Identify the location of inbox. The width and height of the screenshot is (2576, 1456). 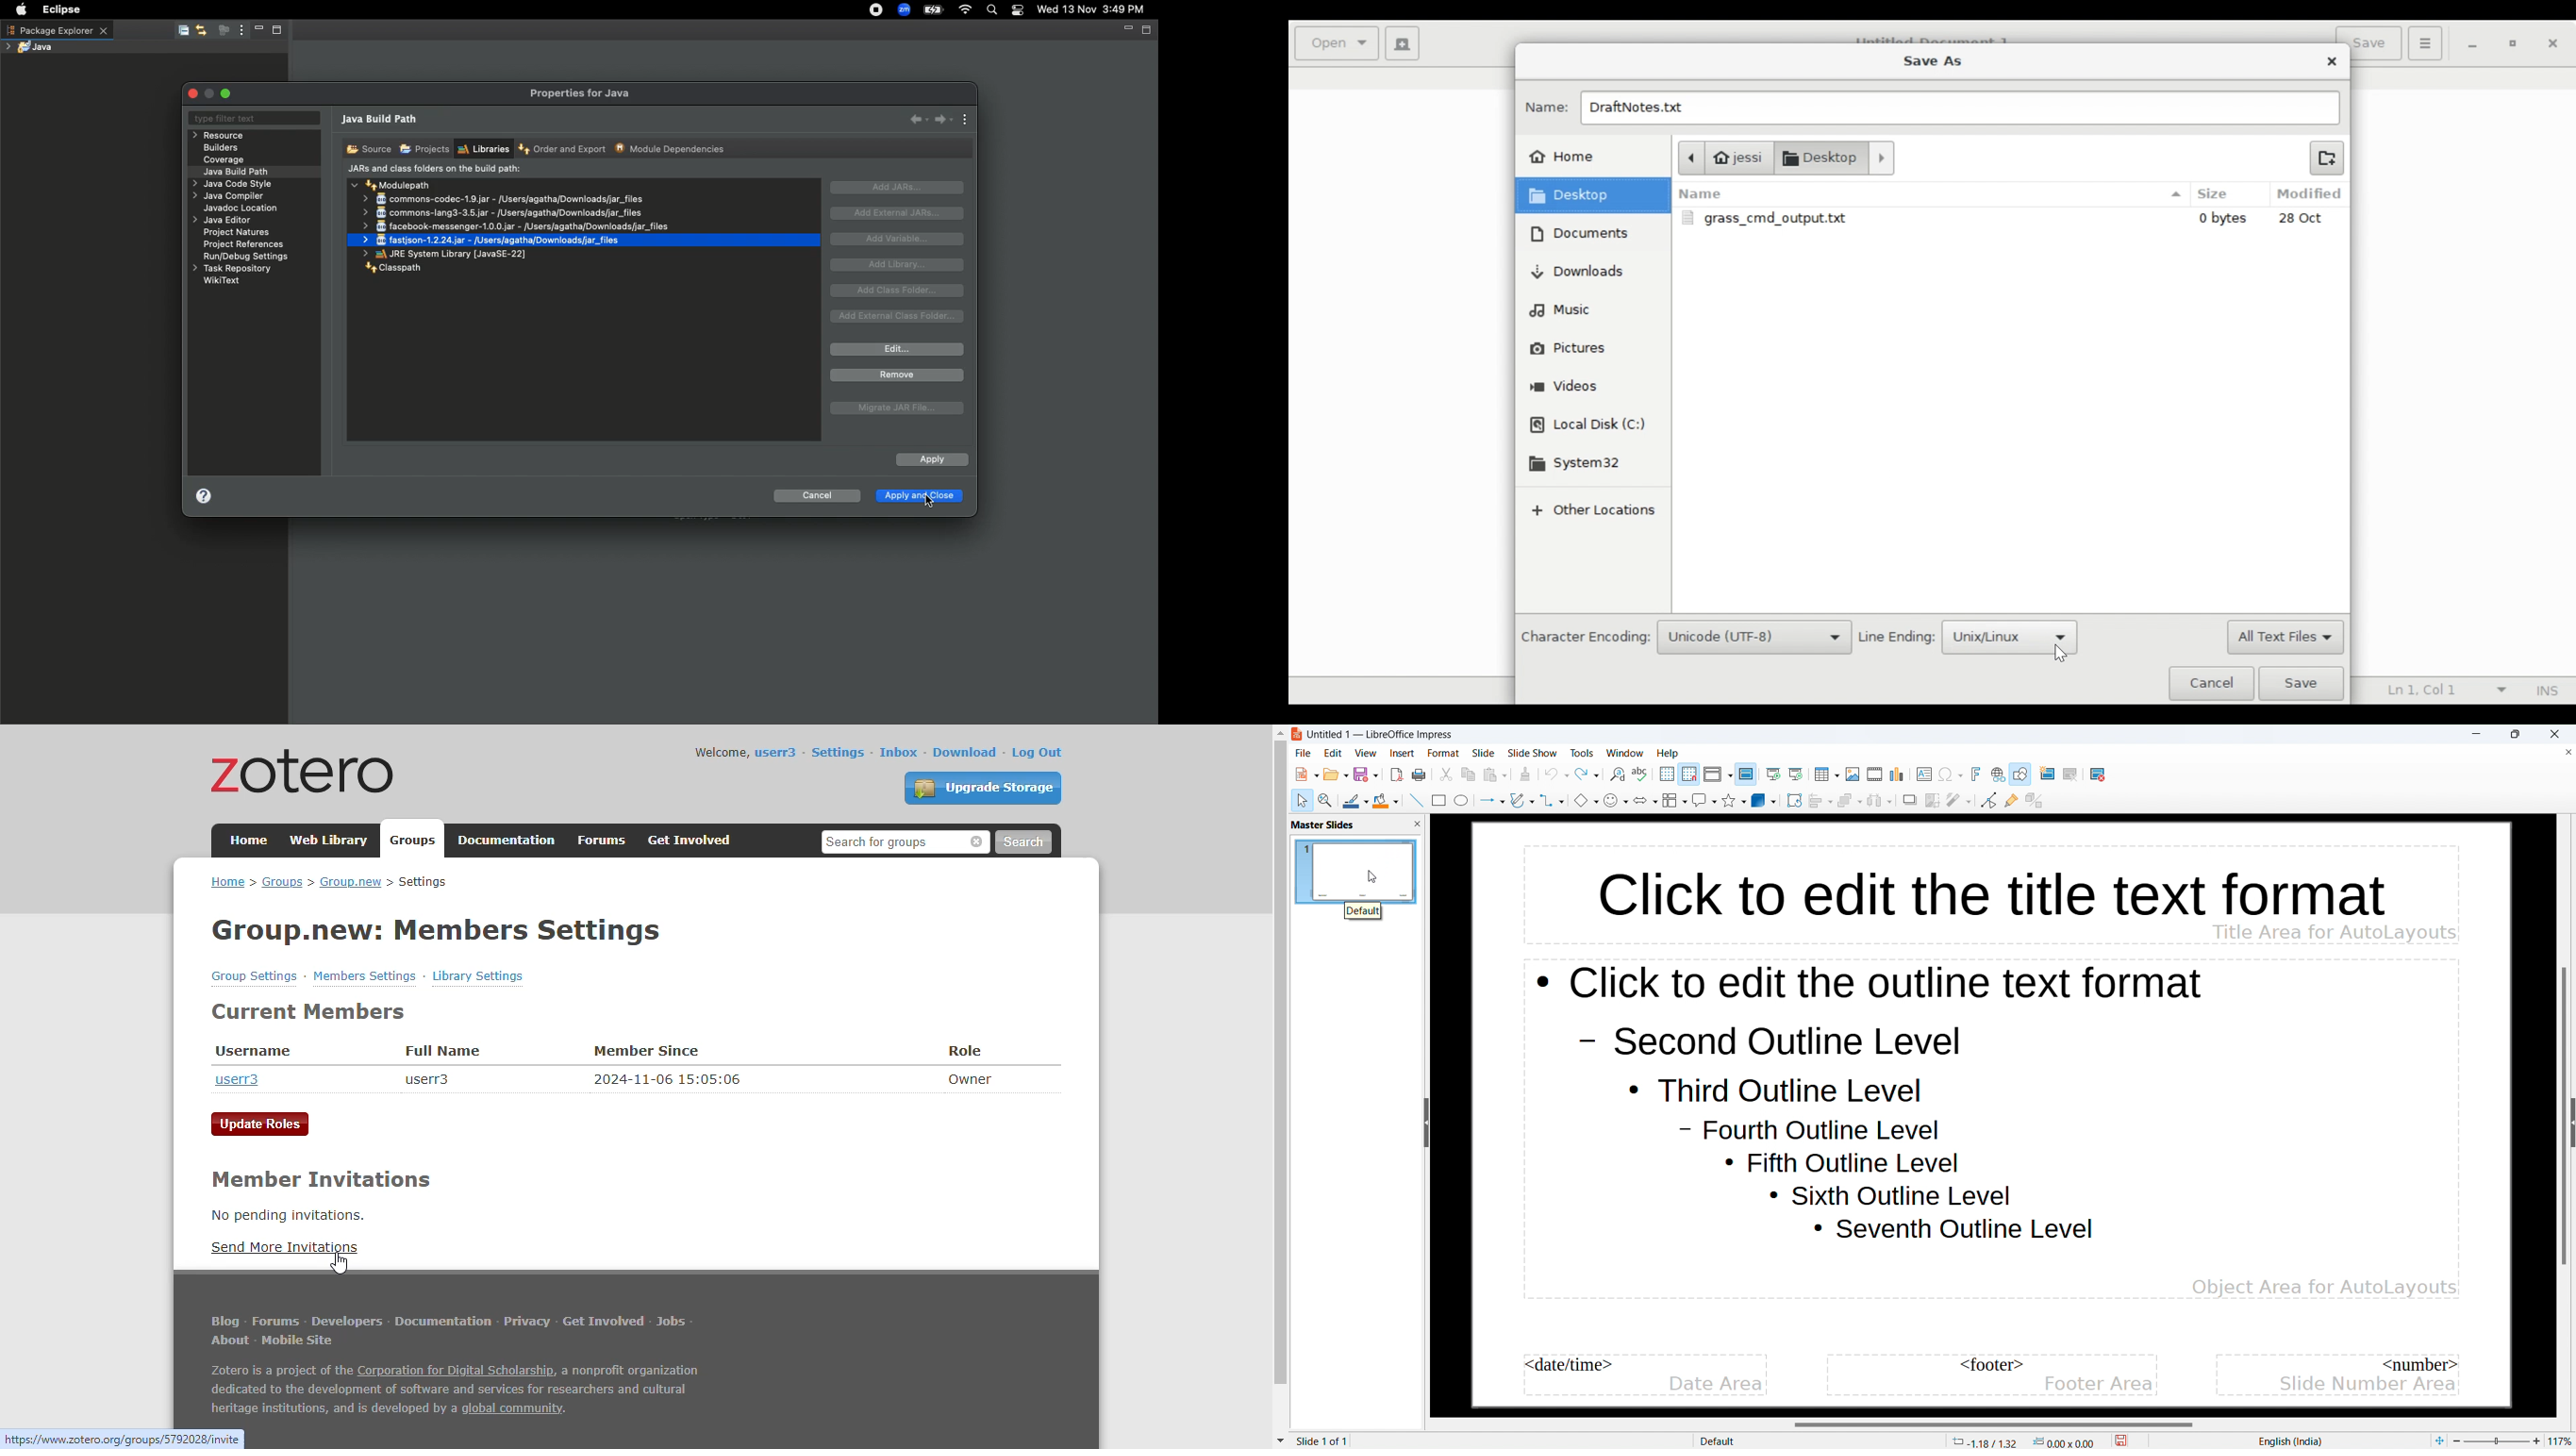
(899, 752).